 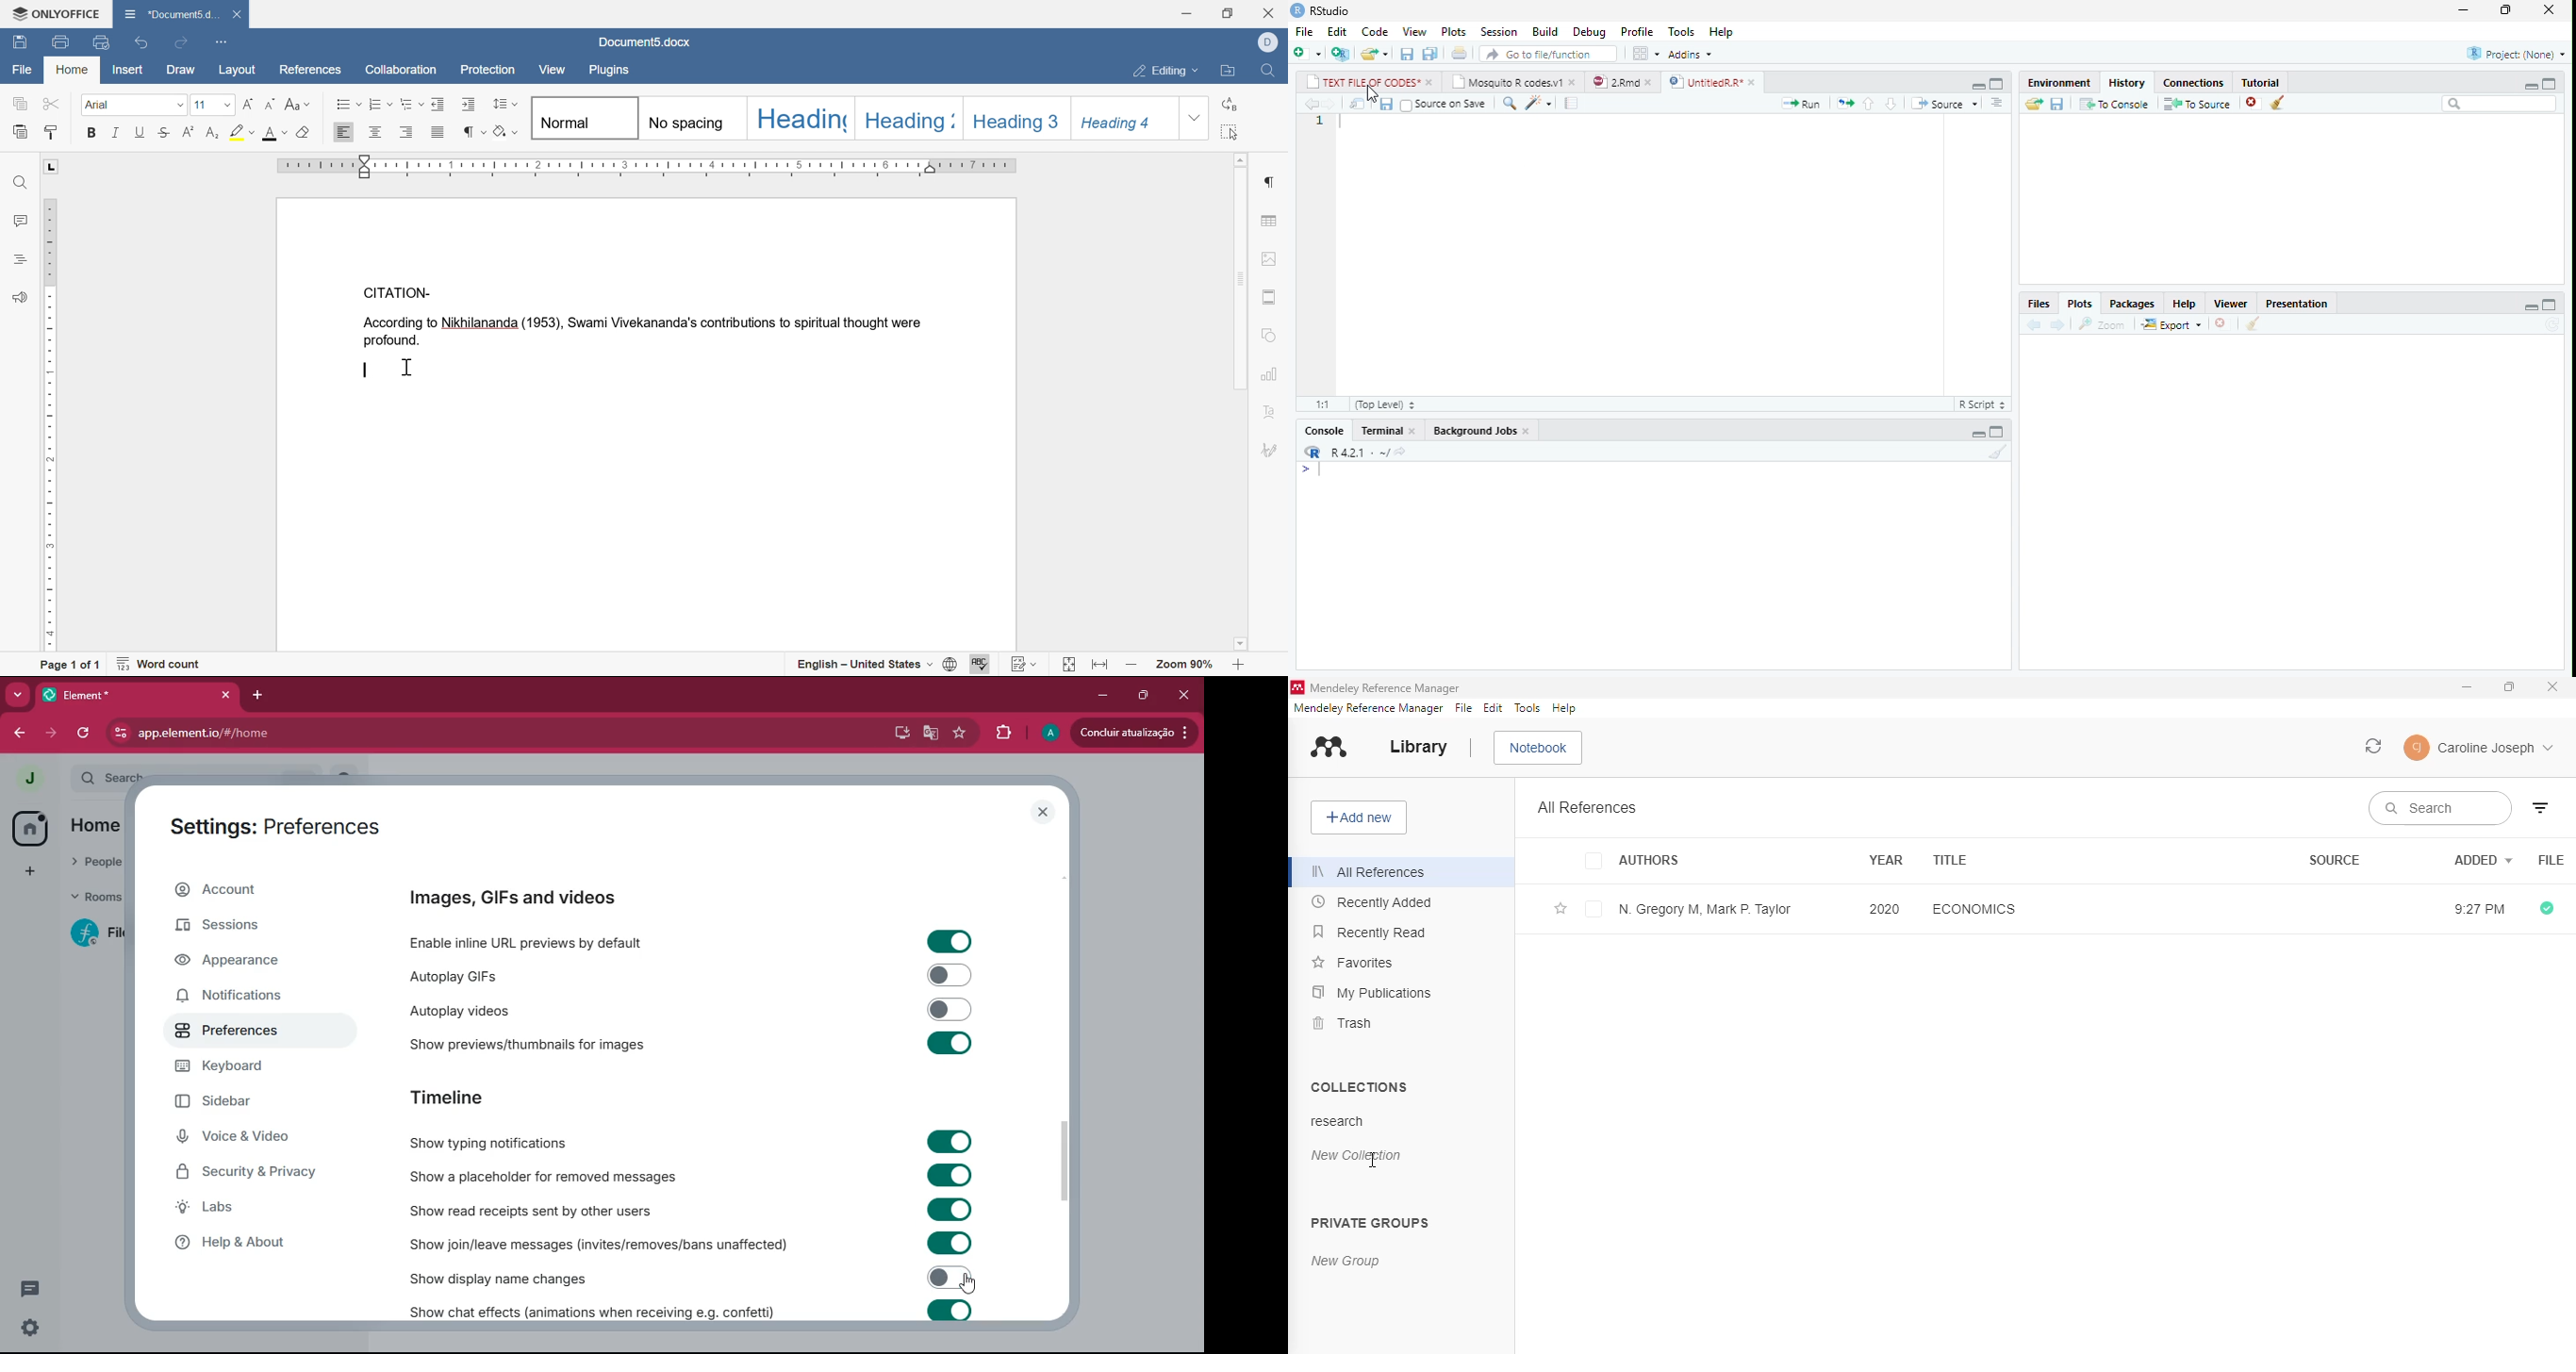 What do you see at coordinates (1322, 404) in the screenshot?
I see `1:1` at bounding box center [1322, 404].